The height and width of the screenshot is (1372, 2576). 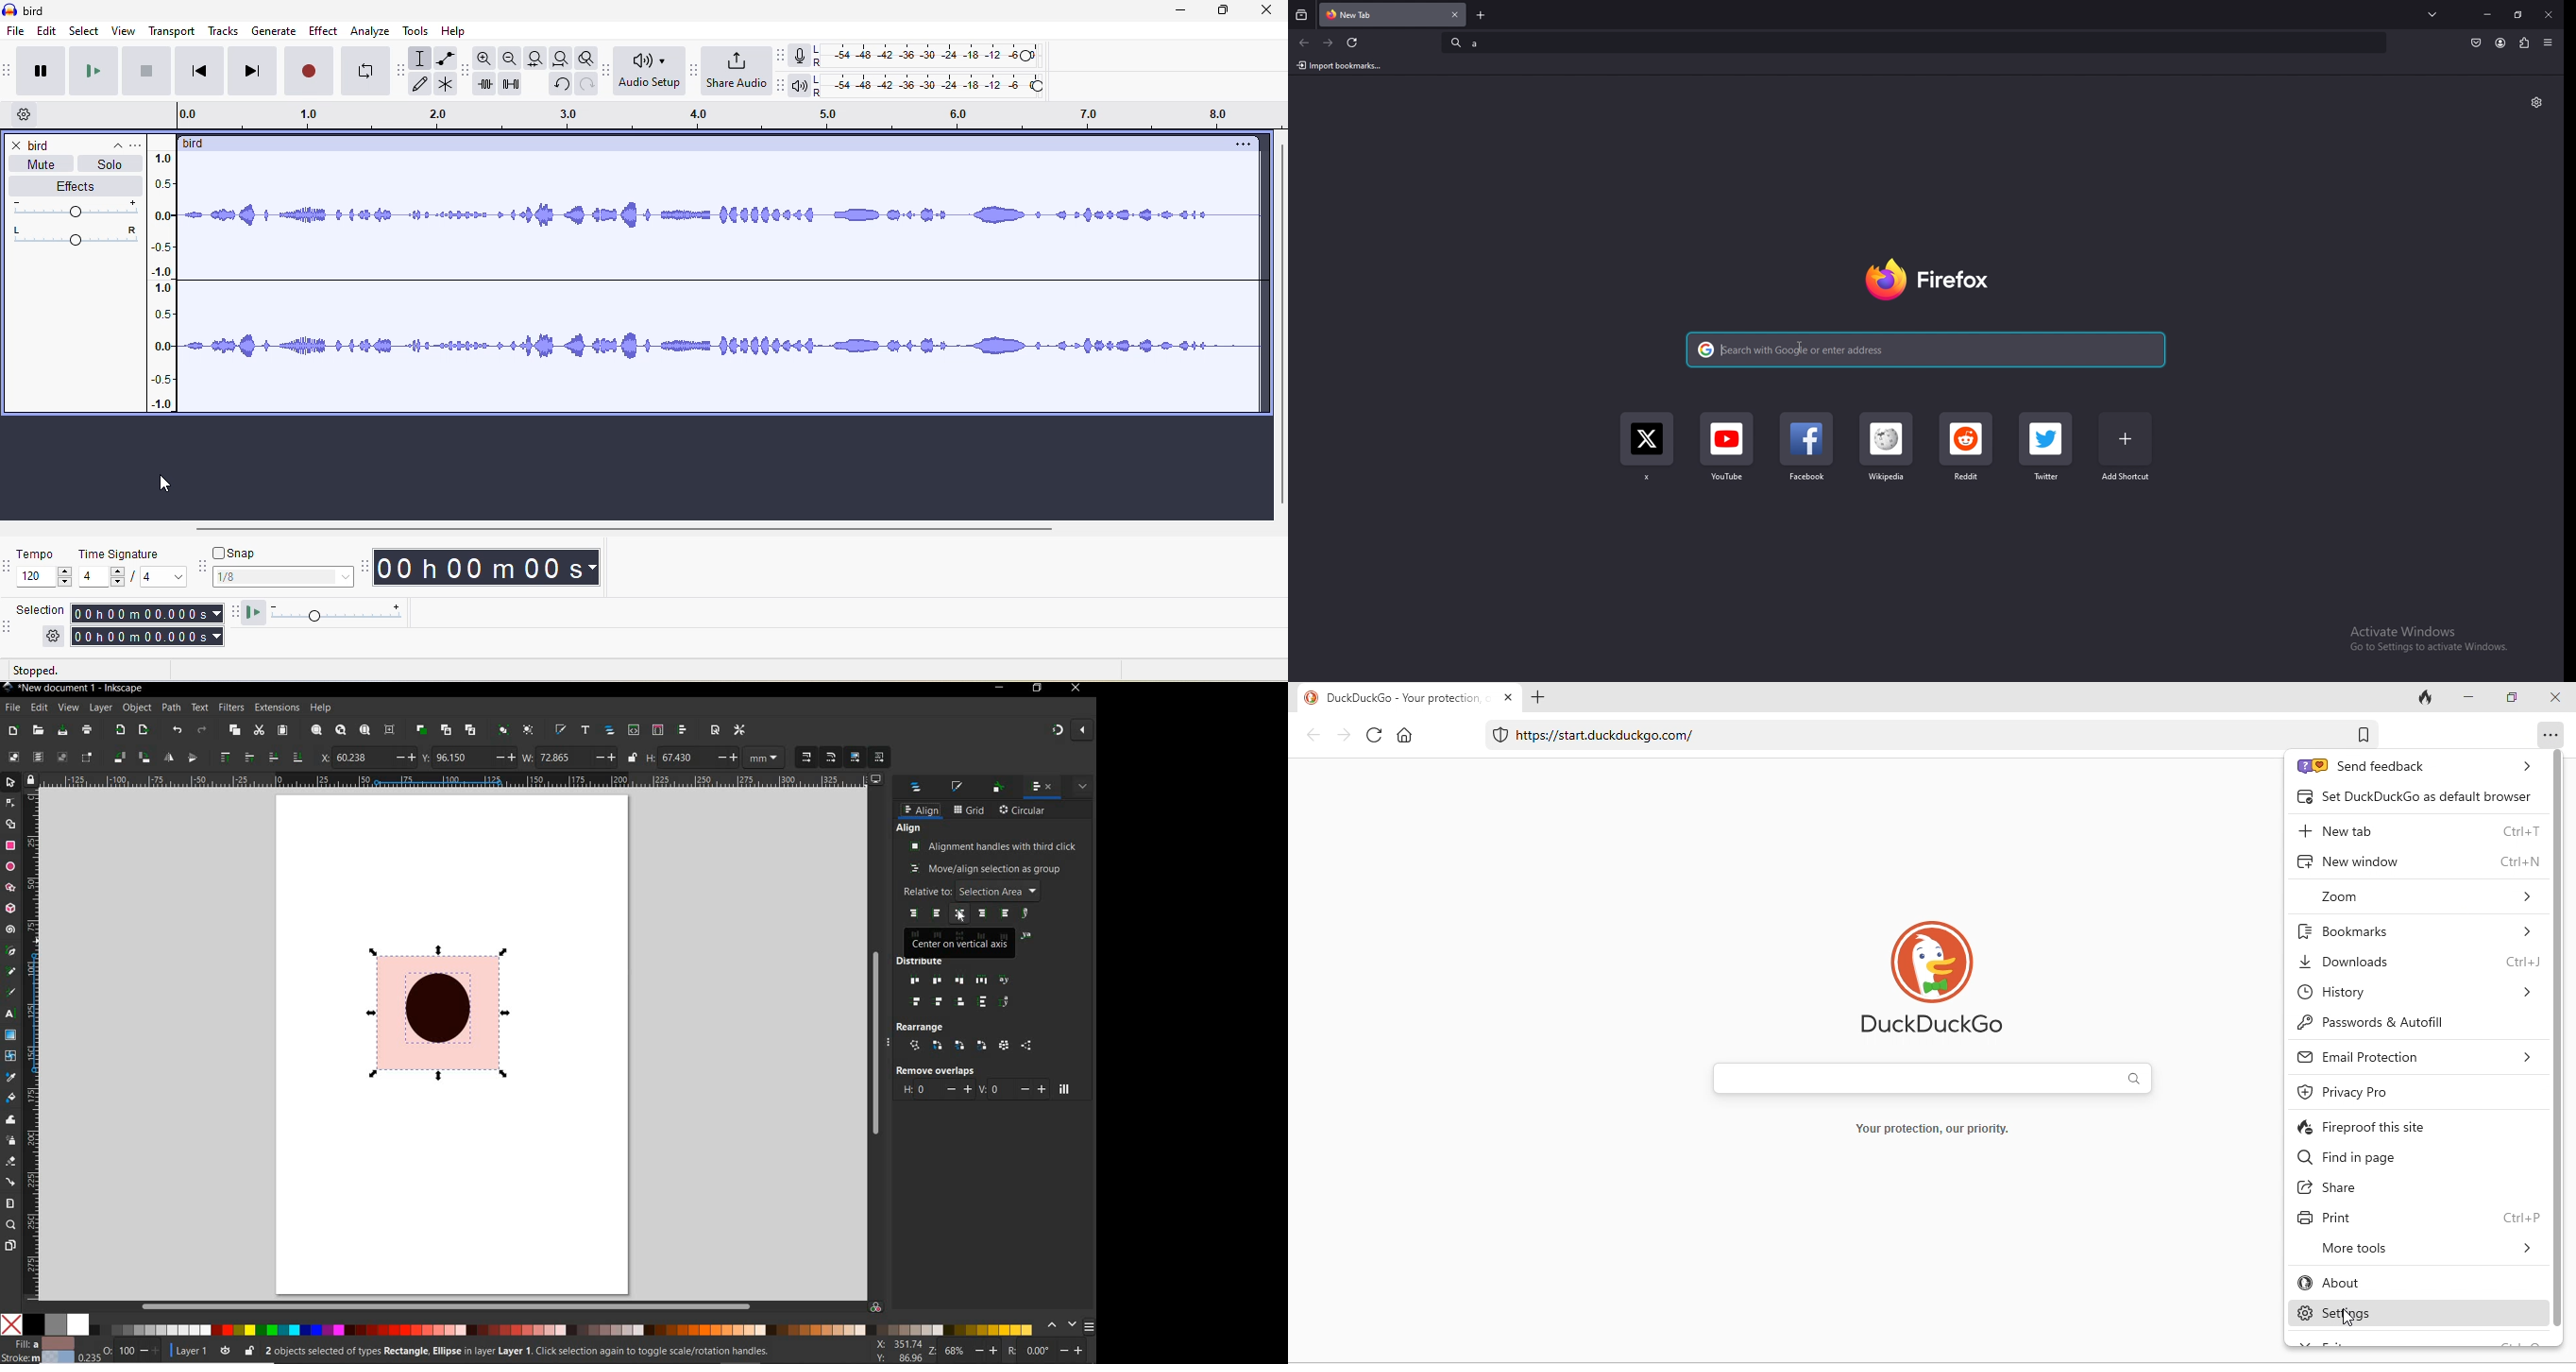 What do you see at coordinates (983, 1001) in the screenshot?
I see `EVEN VERTICAL GAPS` at bounding box center [983, 1001].